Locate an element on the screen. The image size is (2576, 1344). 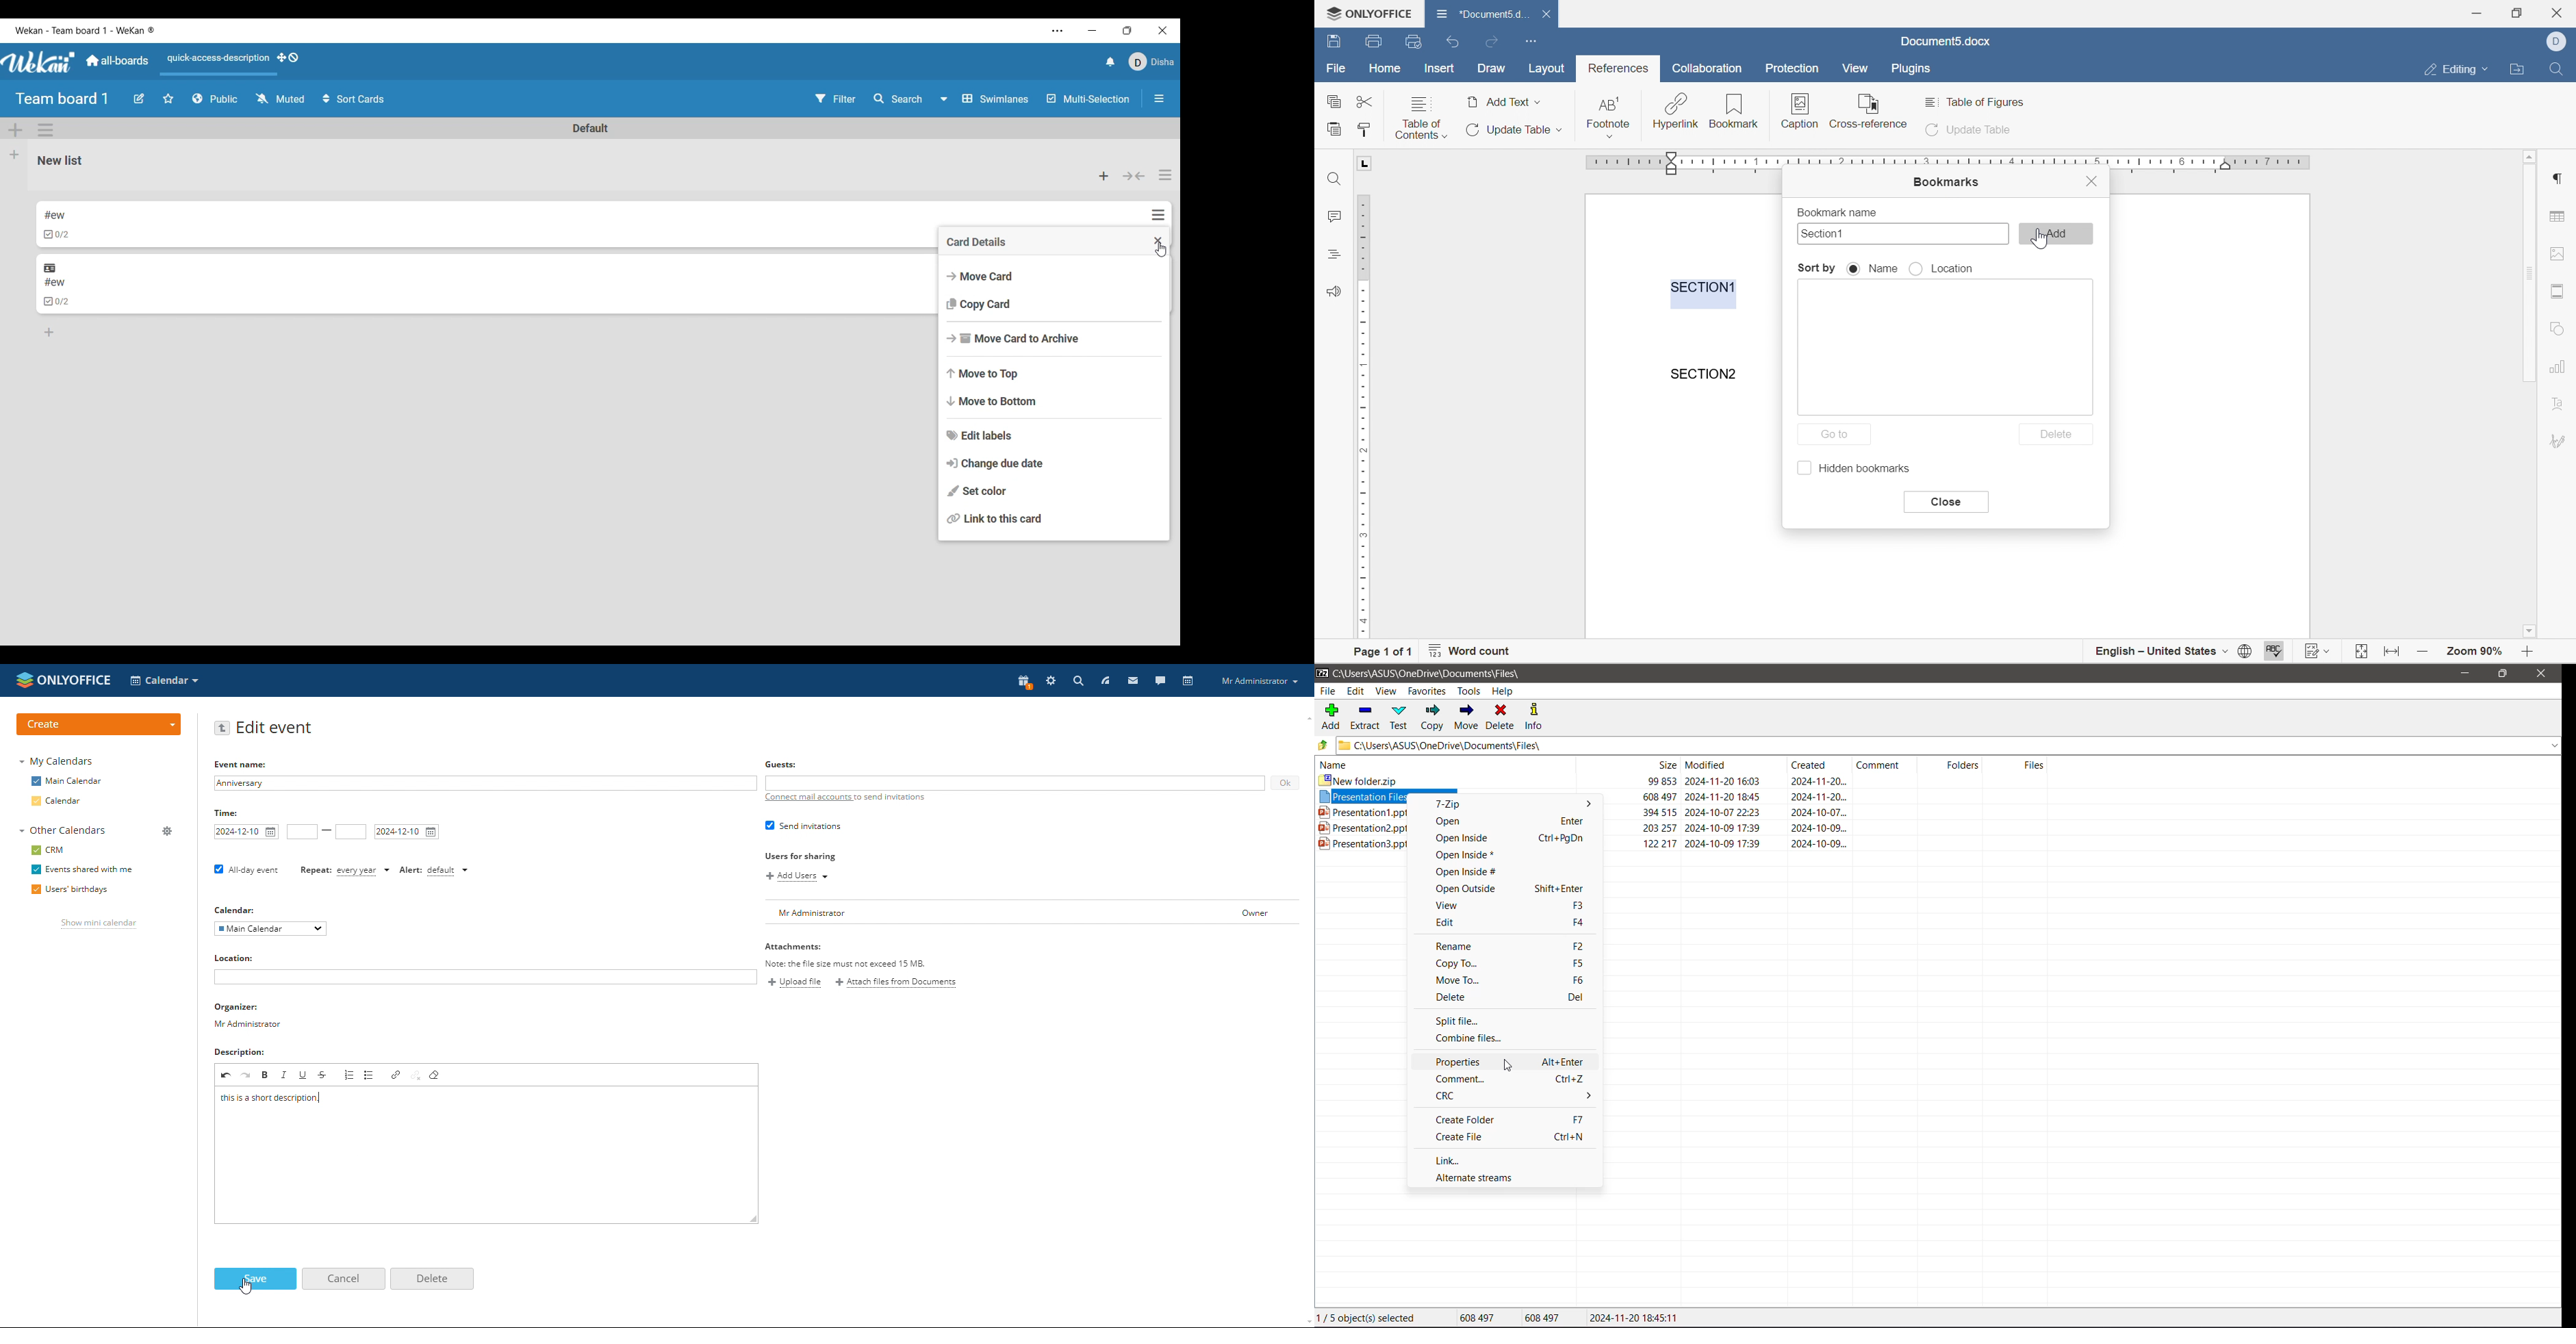
profile is located at coordinates (1259, 680).